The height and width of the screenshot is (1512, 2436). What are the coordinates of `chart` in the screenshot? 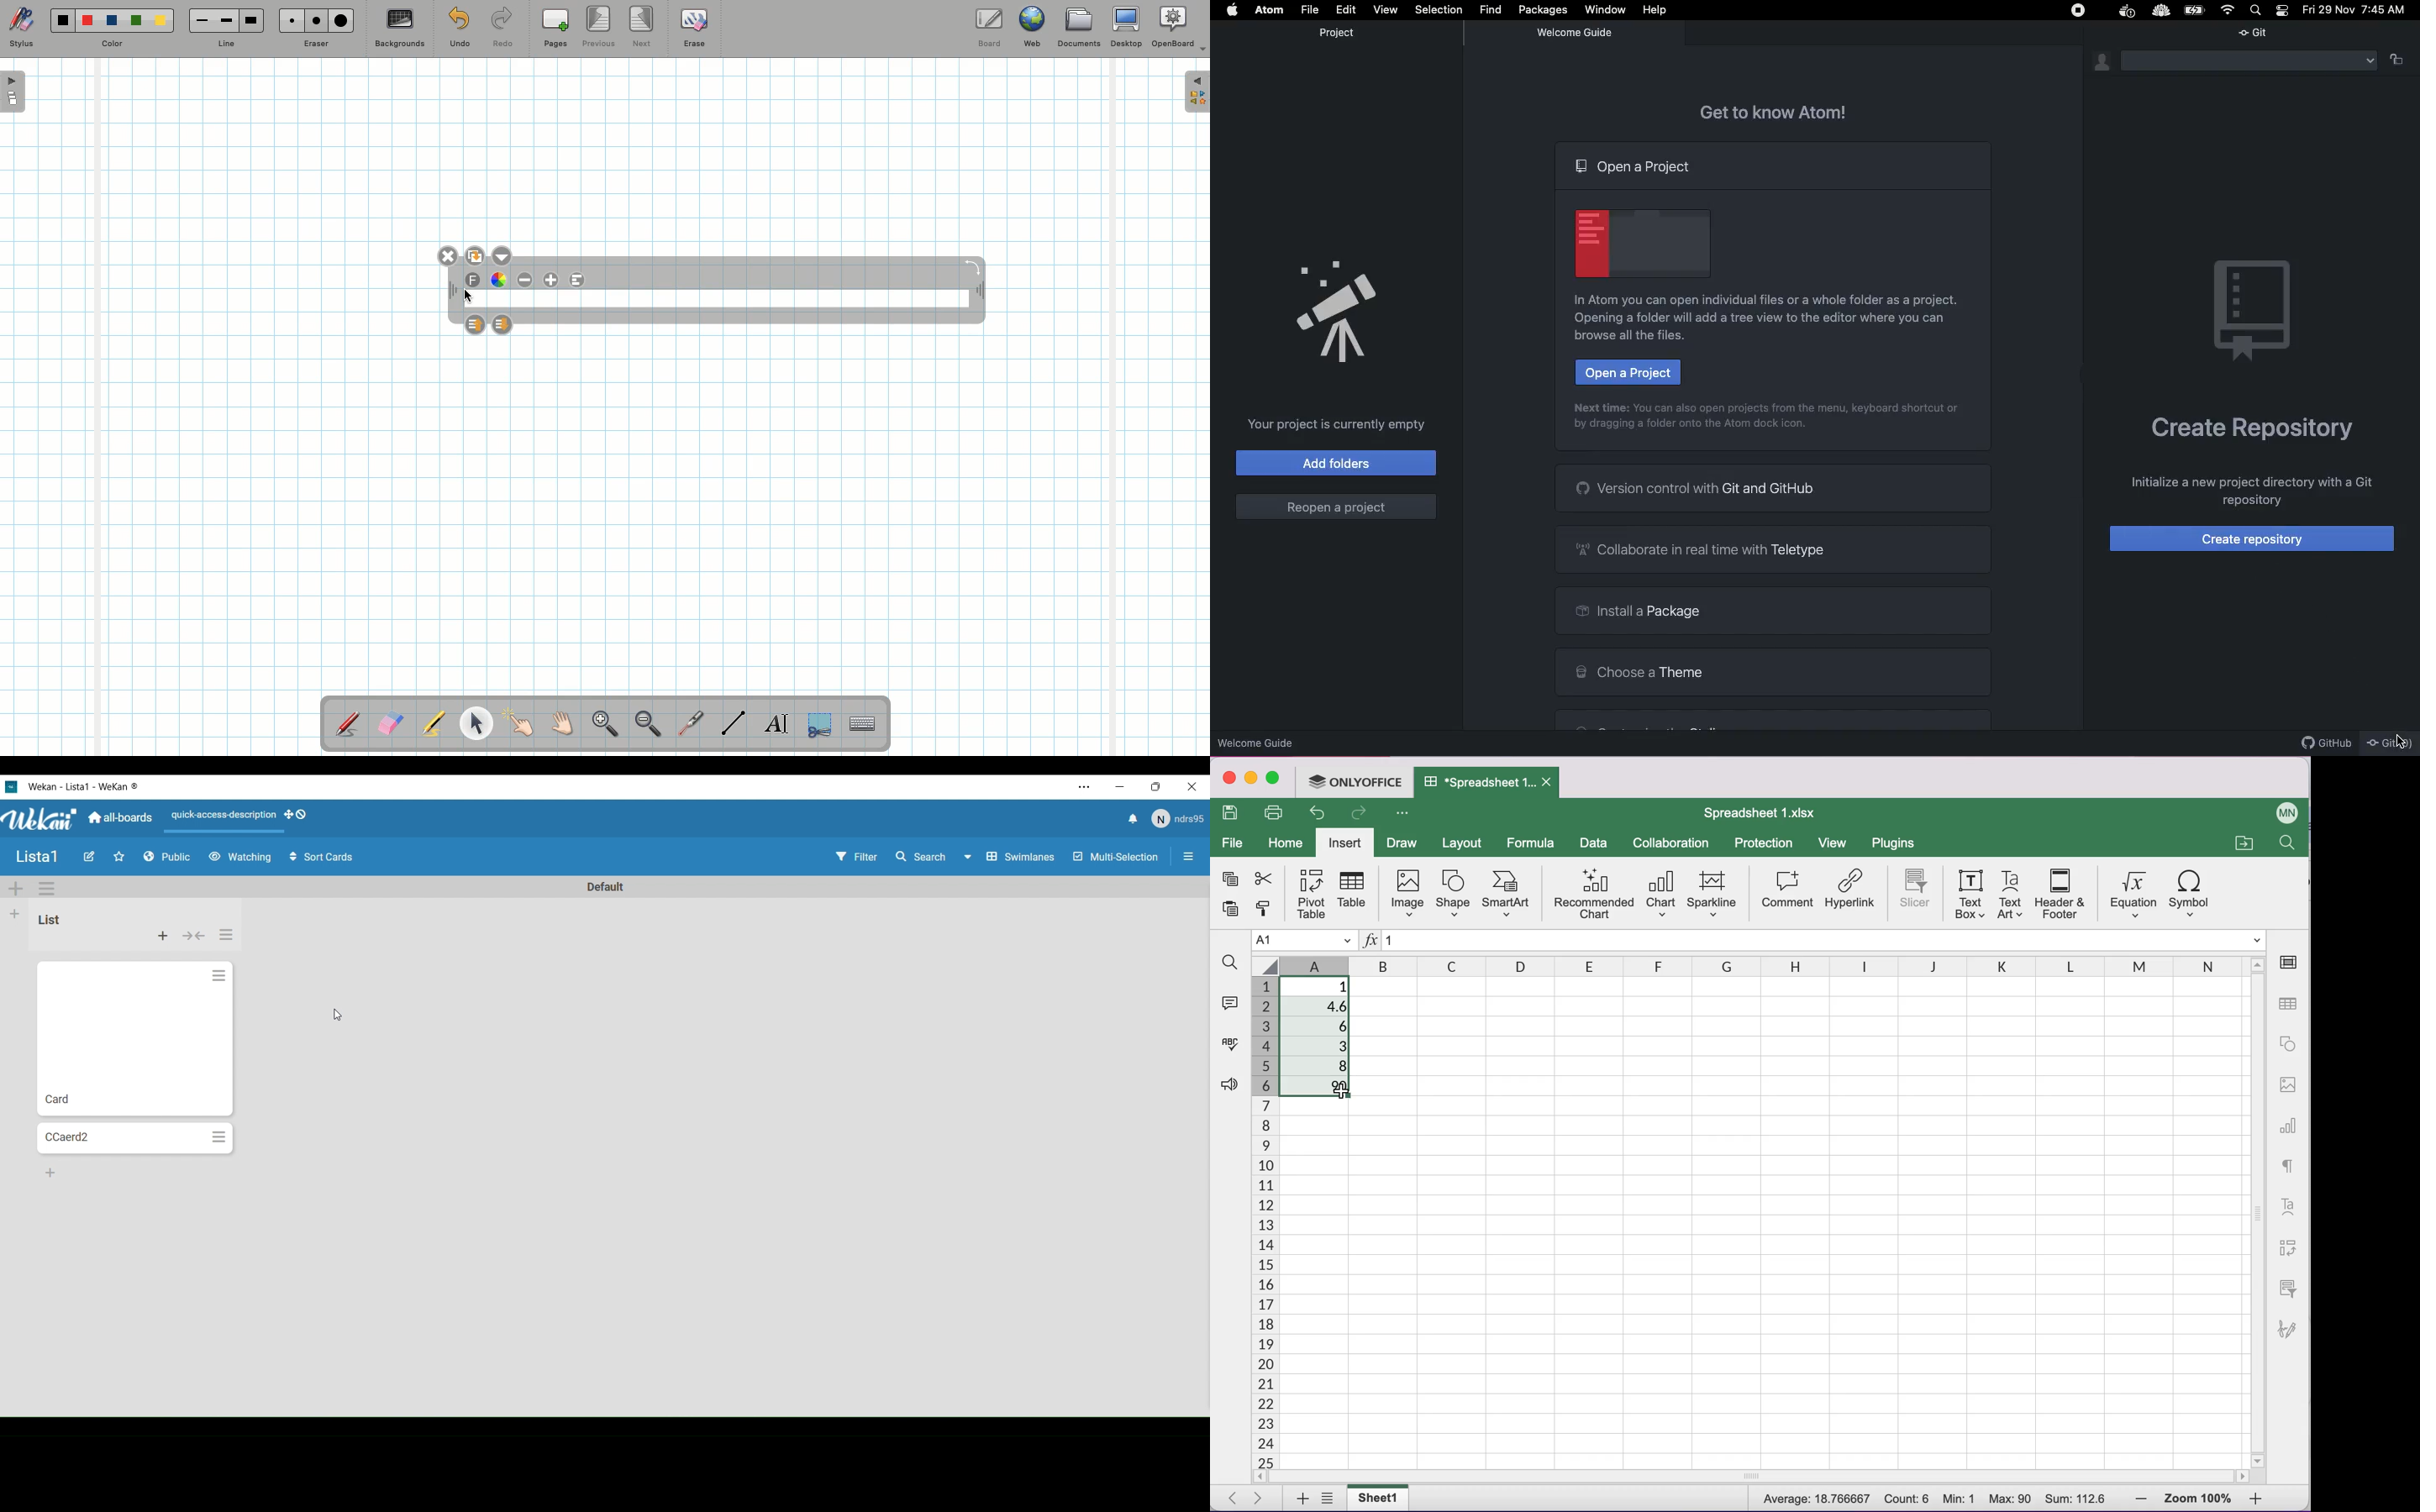 It's located at (2290, 1130).